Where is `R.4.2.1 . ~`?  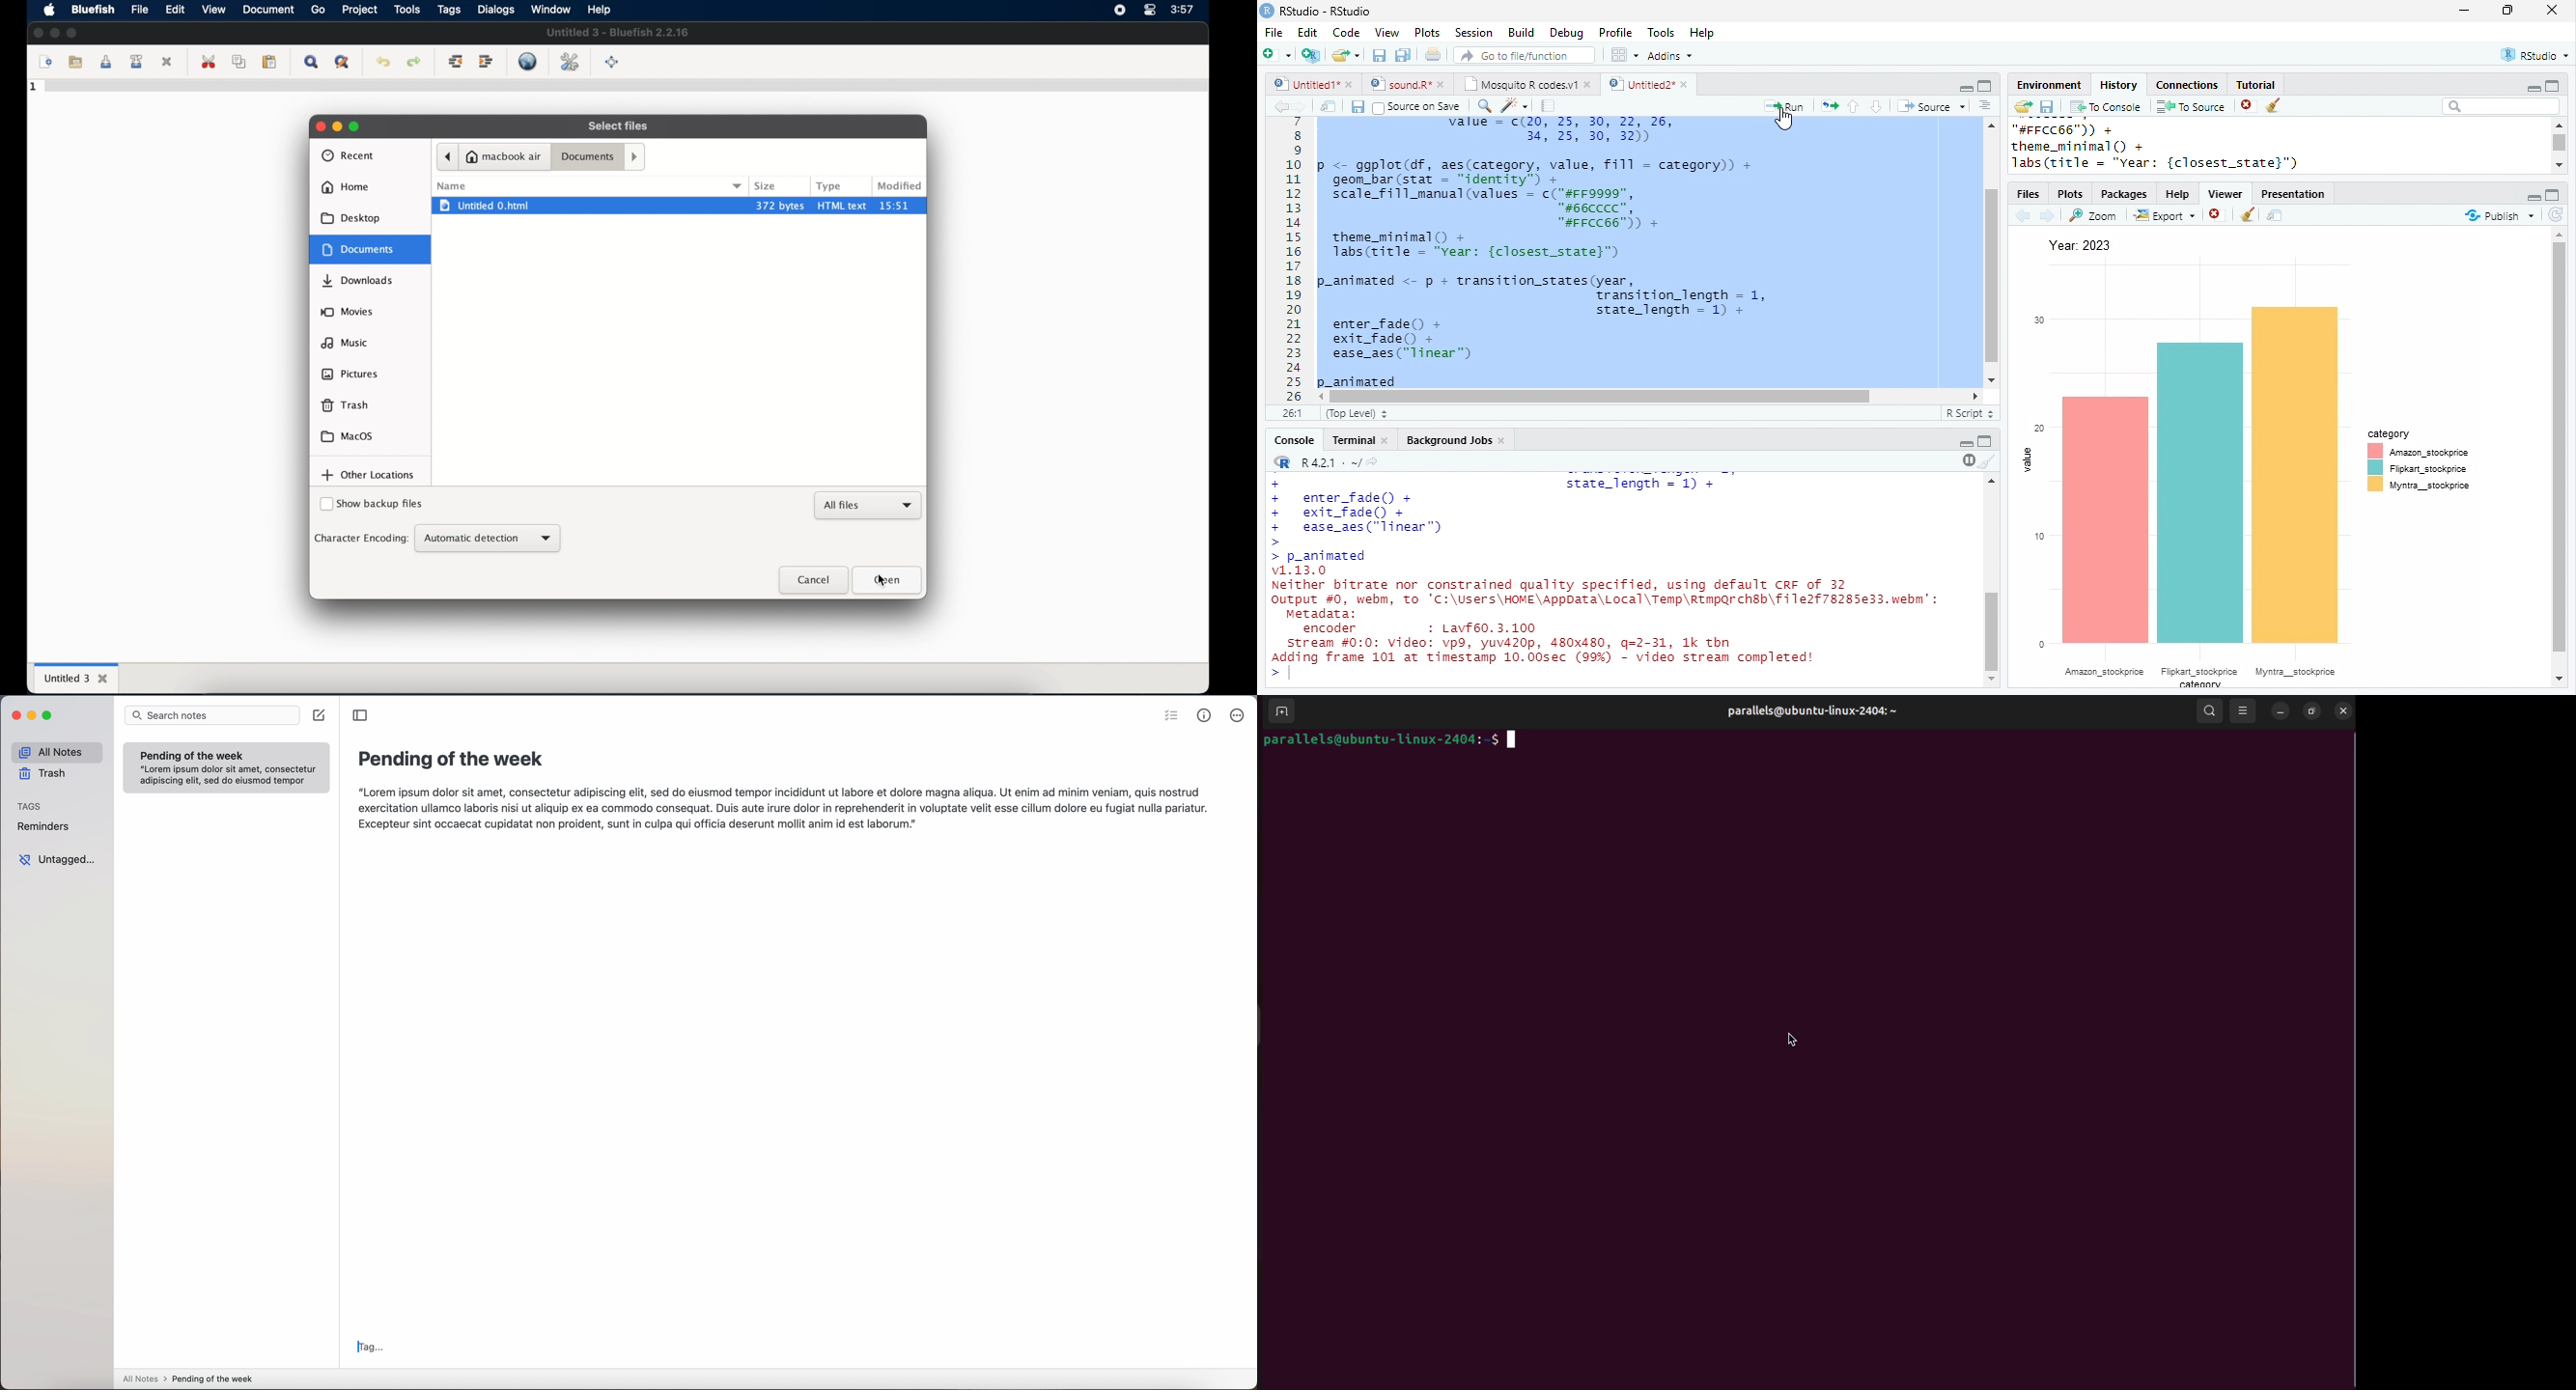 R.4.2.1 . ~ is located at coordinates (1330, 461).